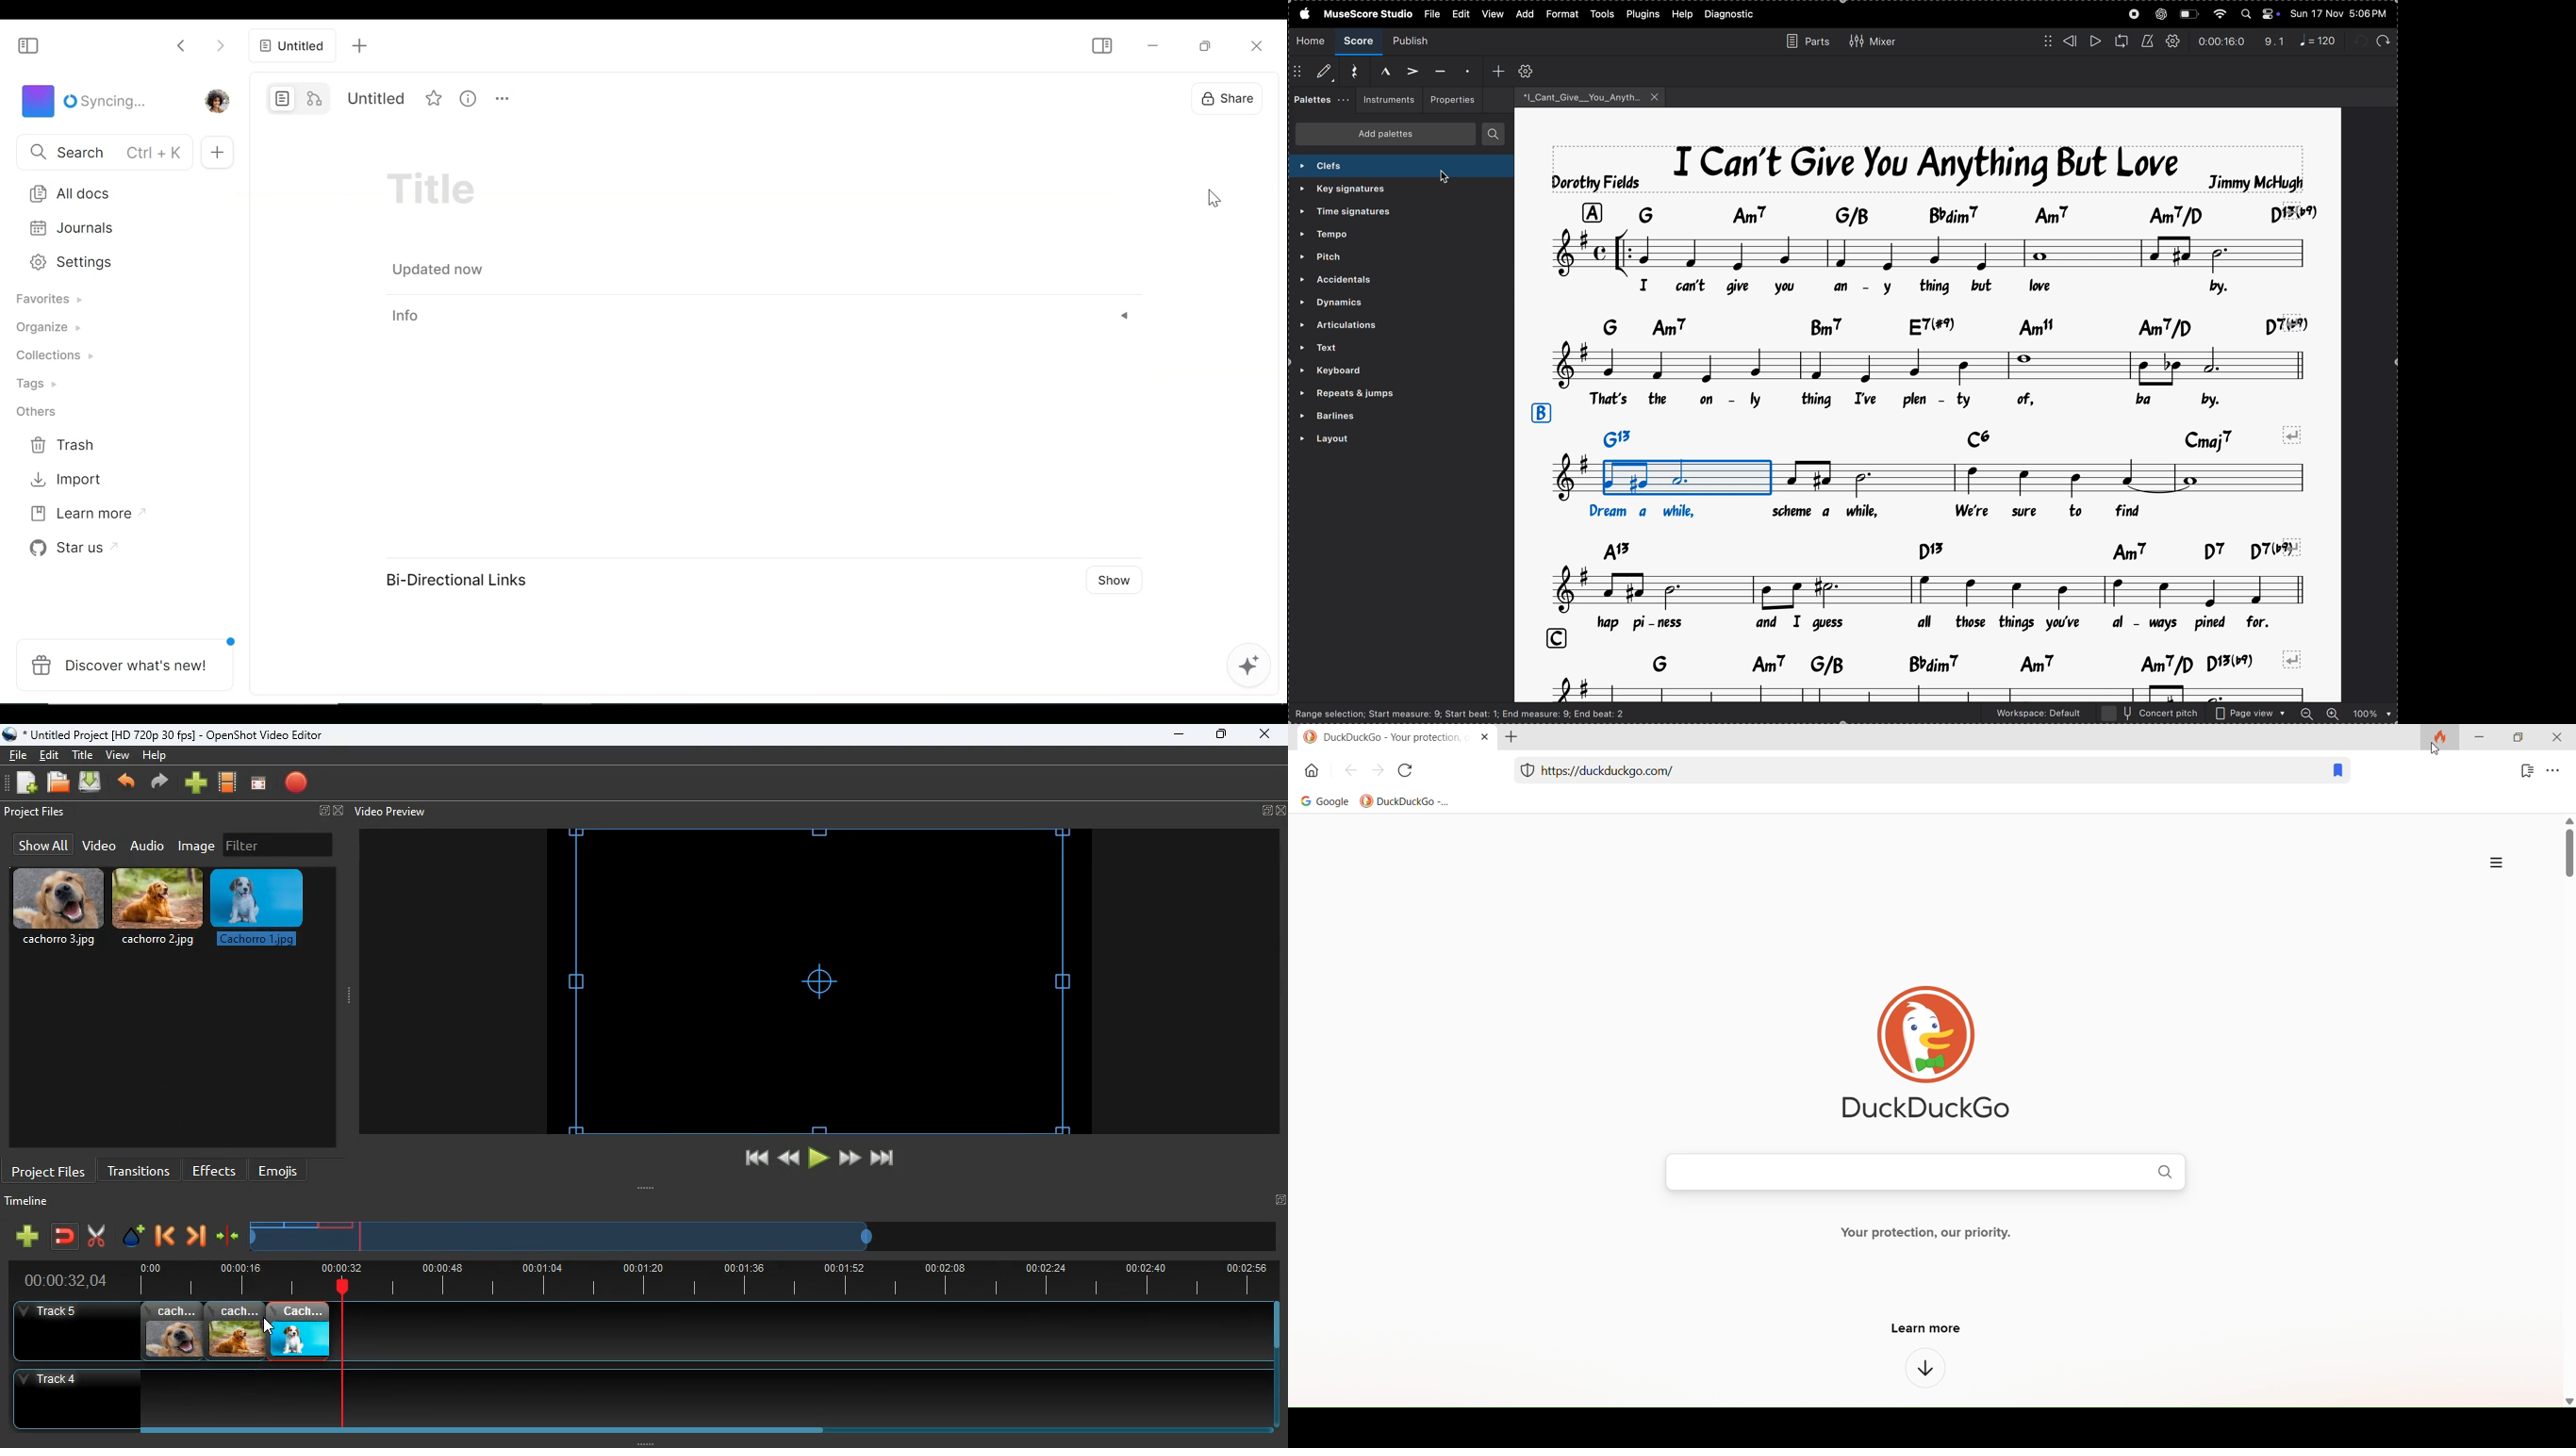 The height and width of the screenshot is (1456, 2576). Describe the element at coordinates (63, 357) in the screenshot. I see `Collections` at that location.